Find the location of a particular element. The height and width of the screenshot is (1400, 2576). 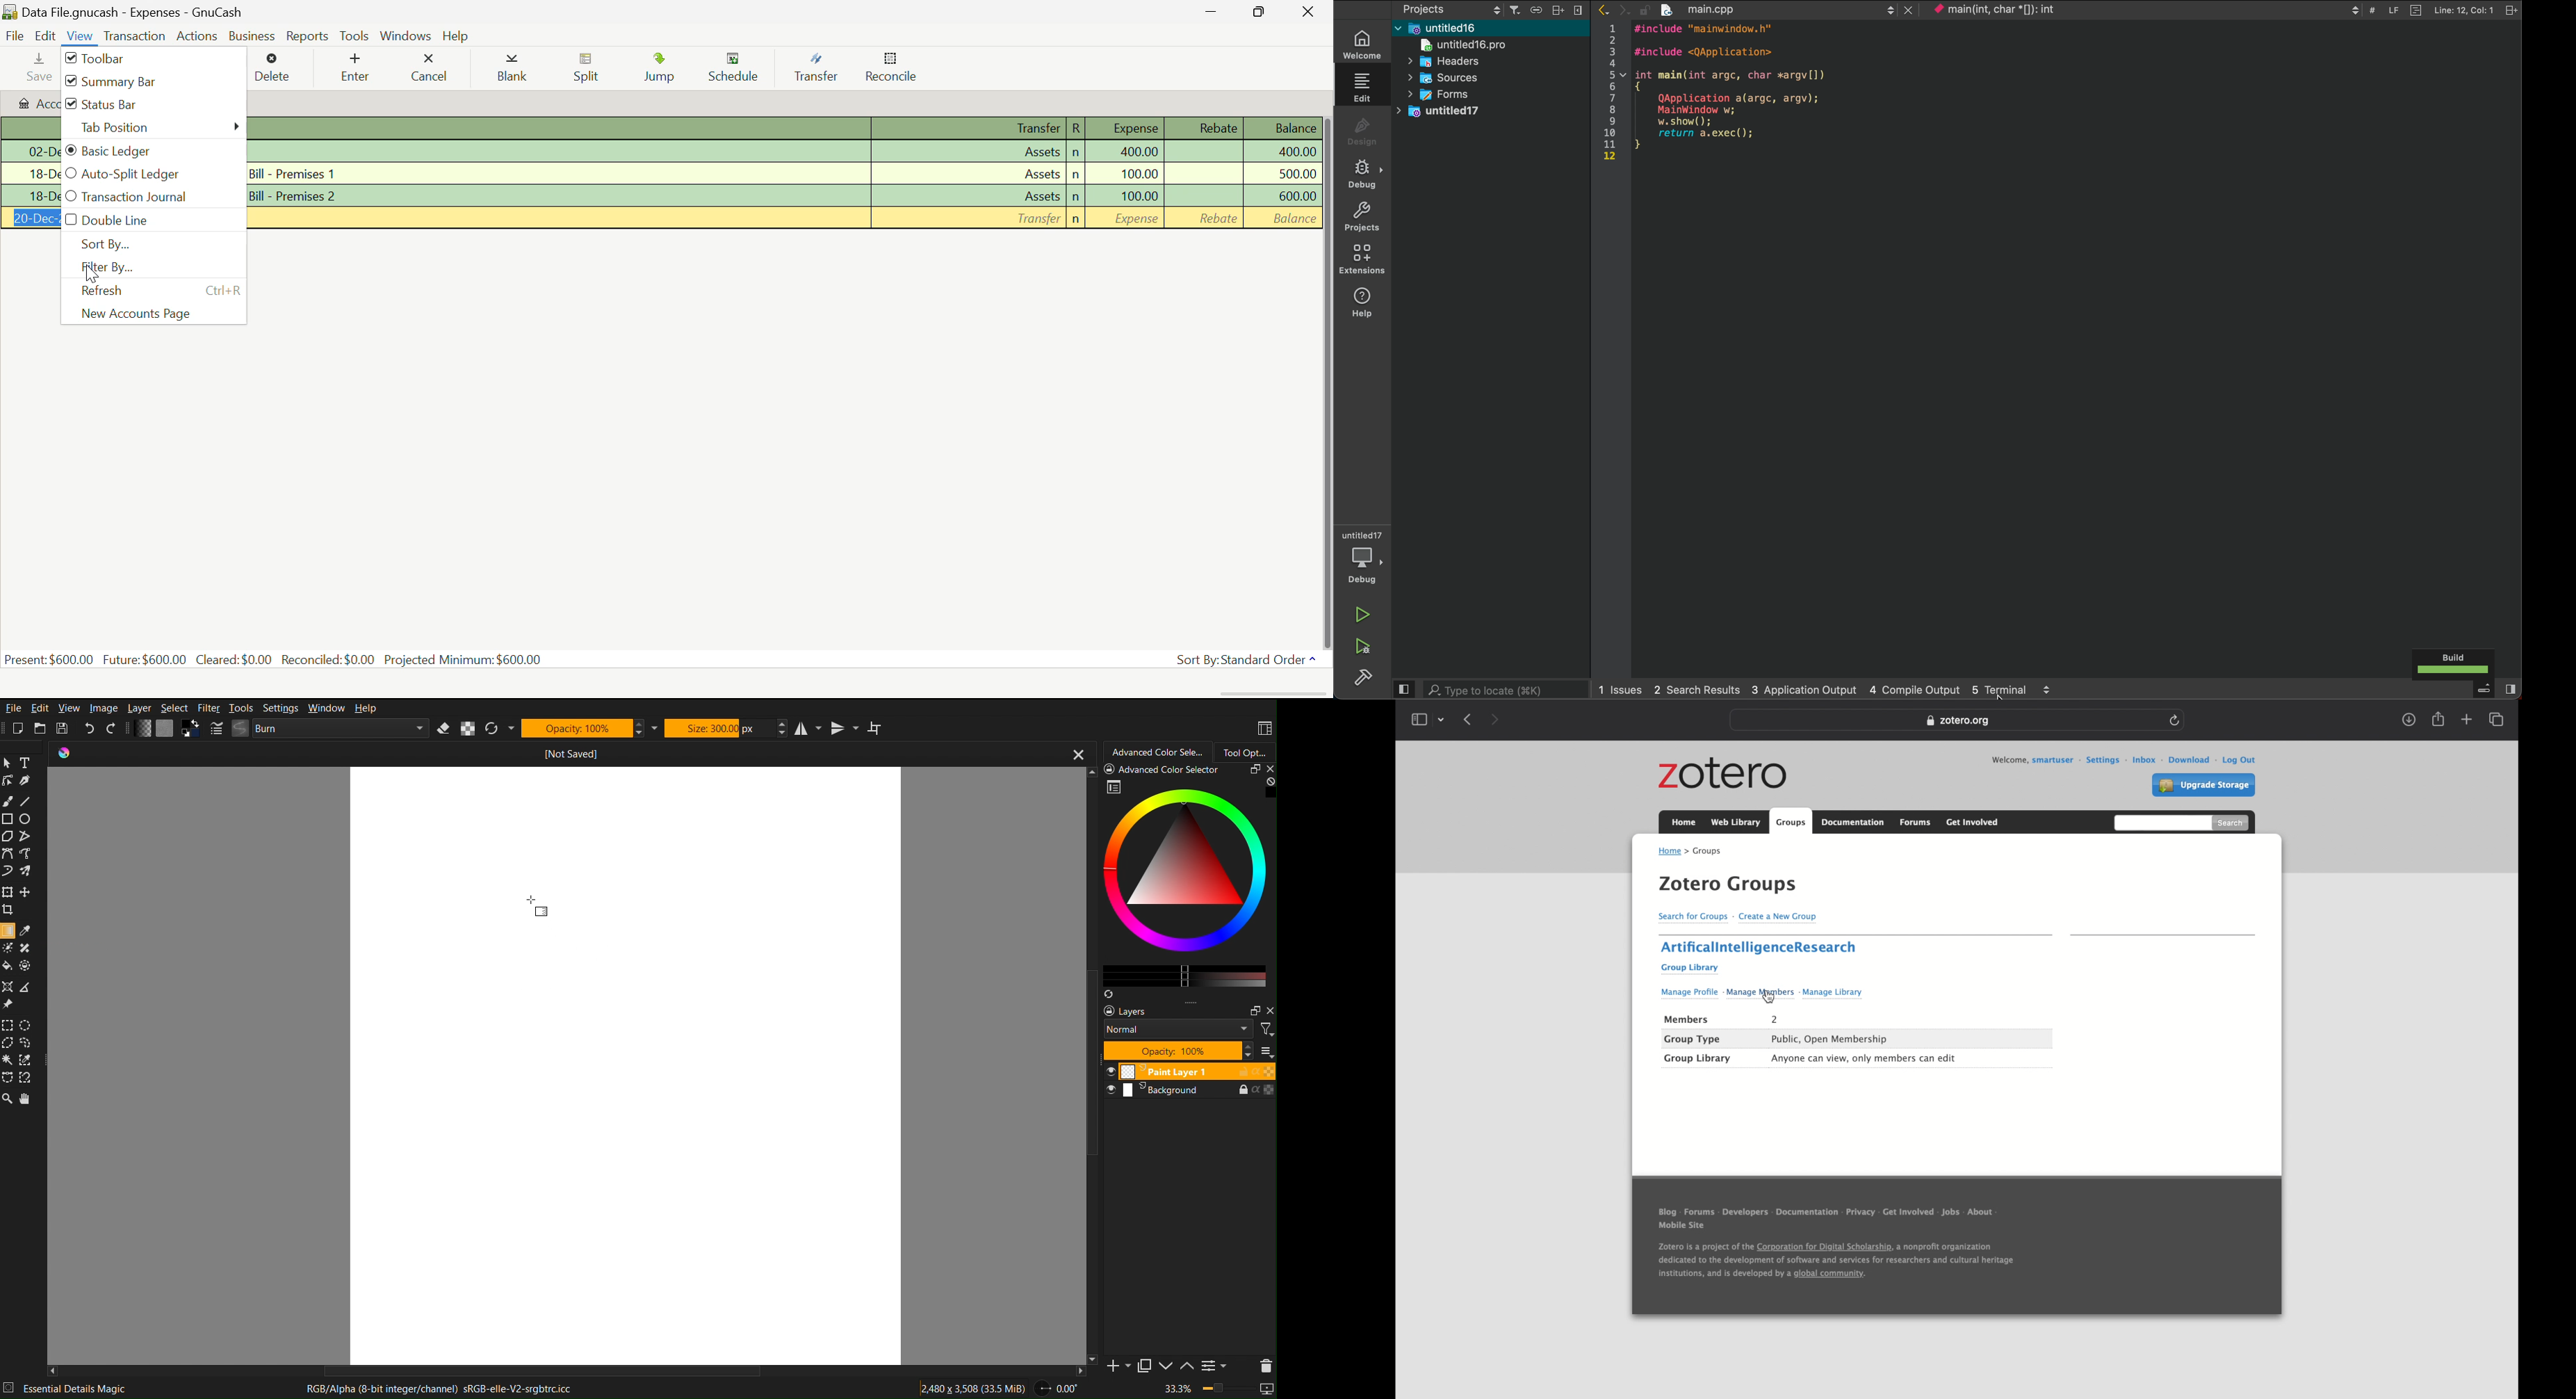

refresh is located at coordinates (2176, 720).